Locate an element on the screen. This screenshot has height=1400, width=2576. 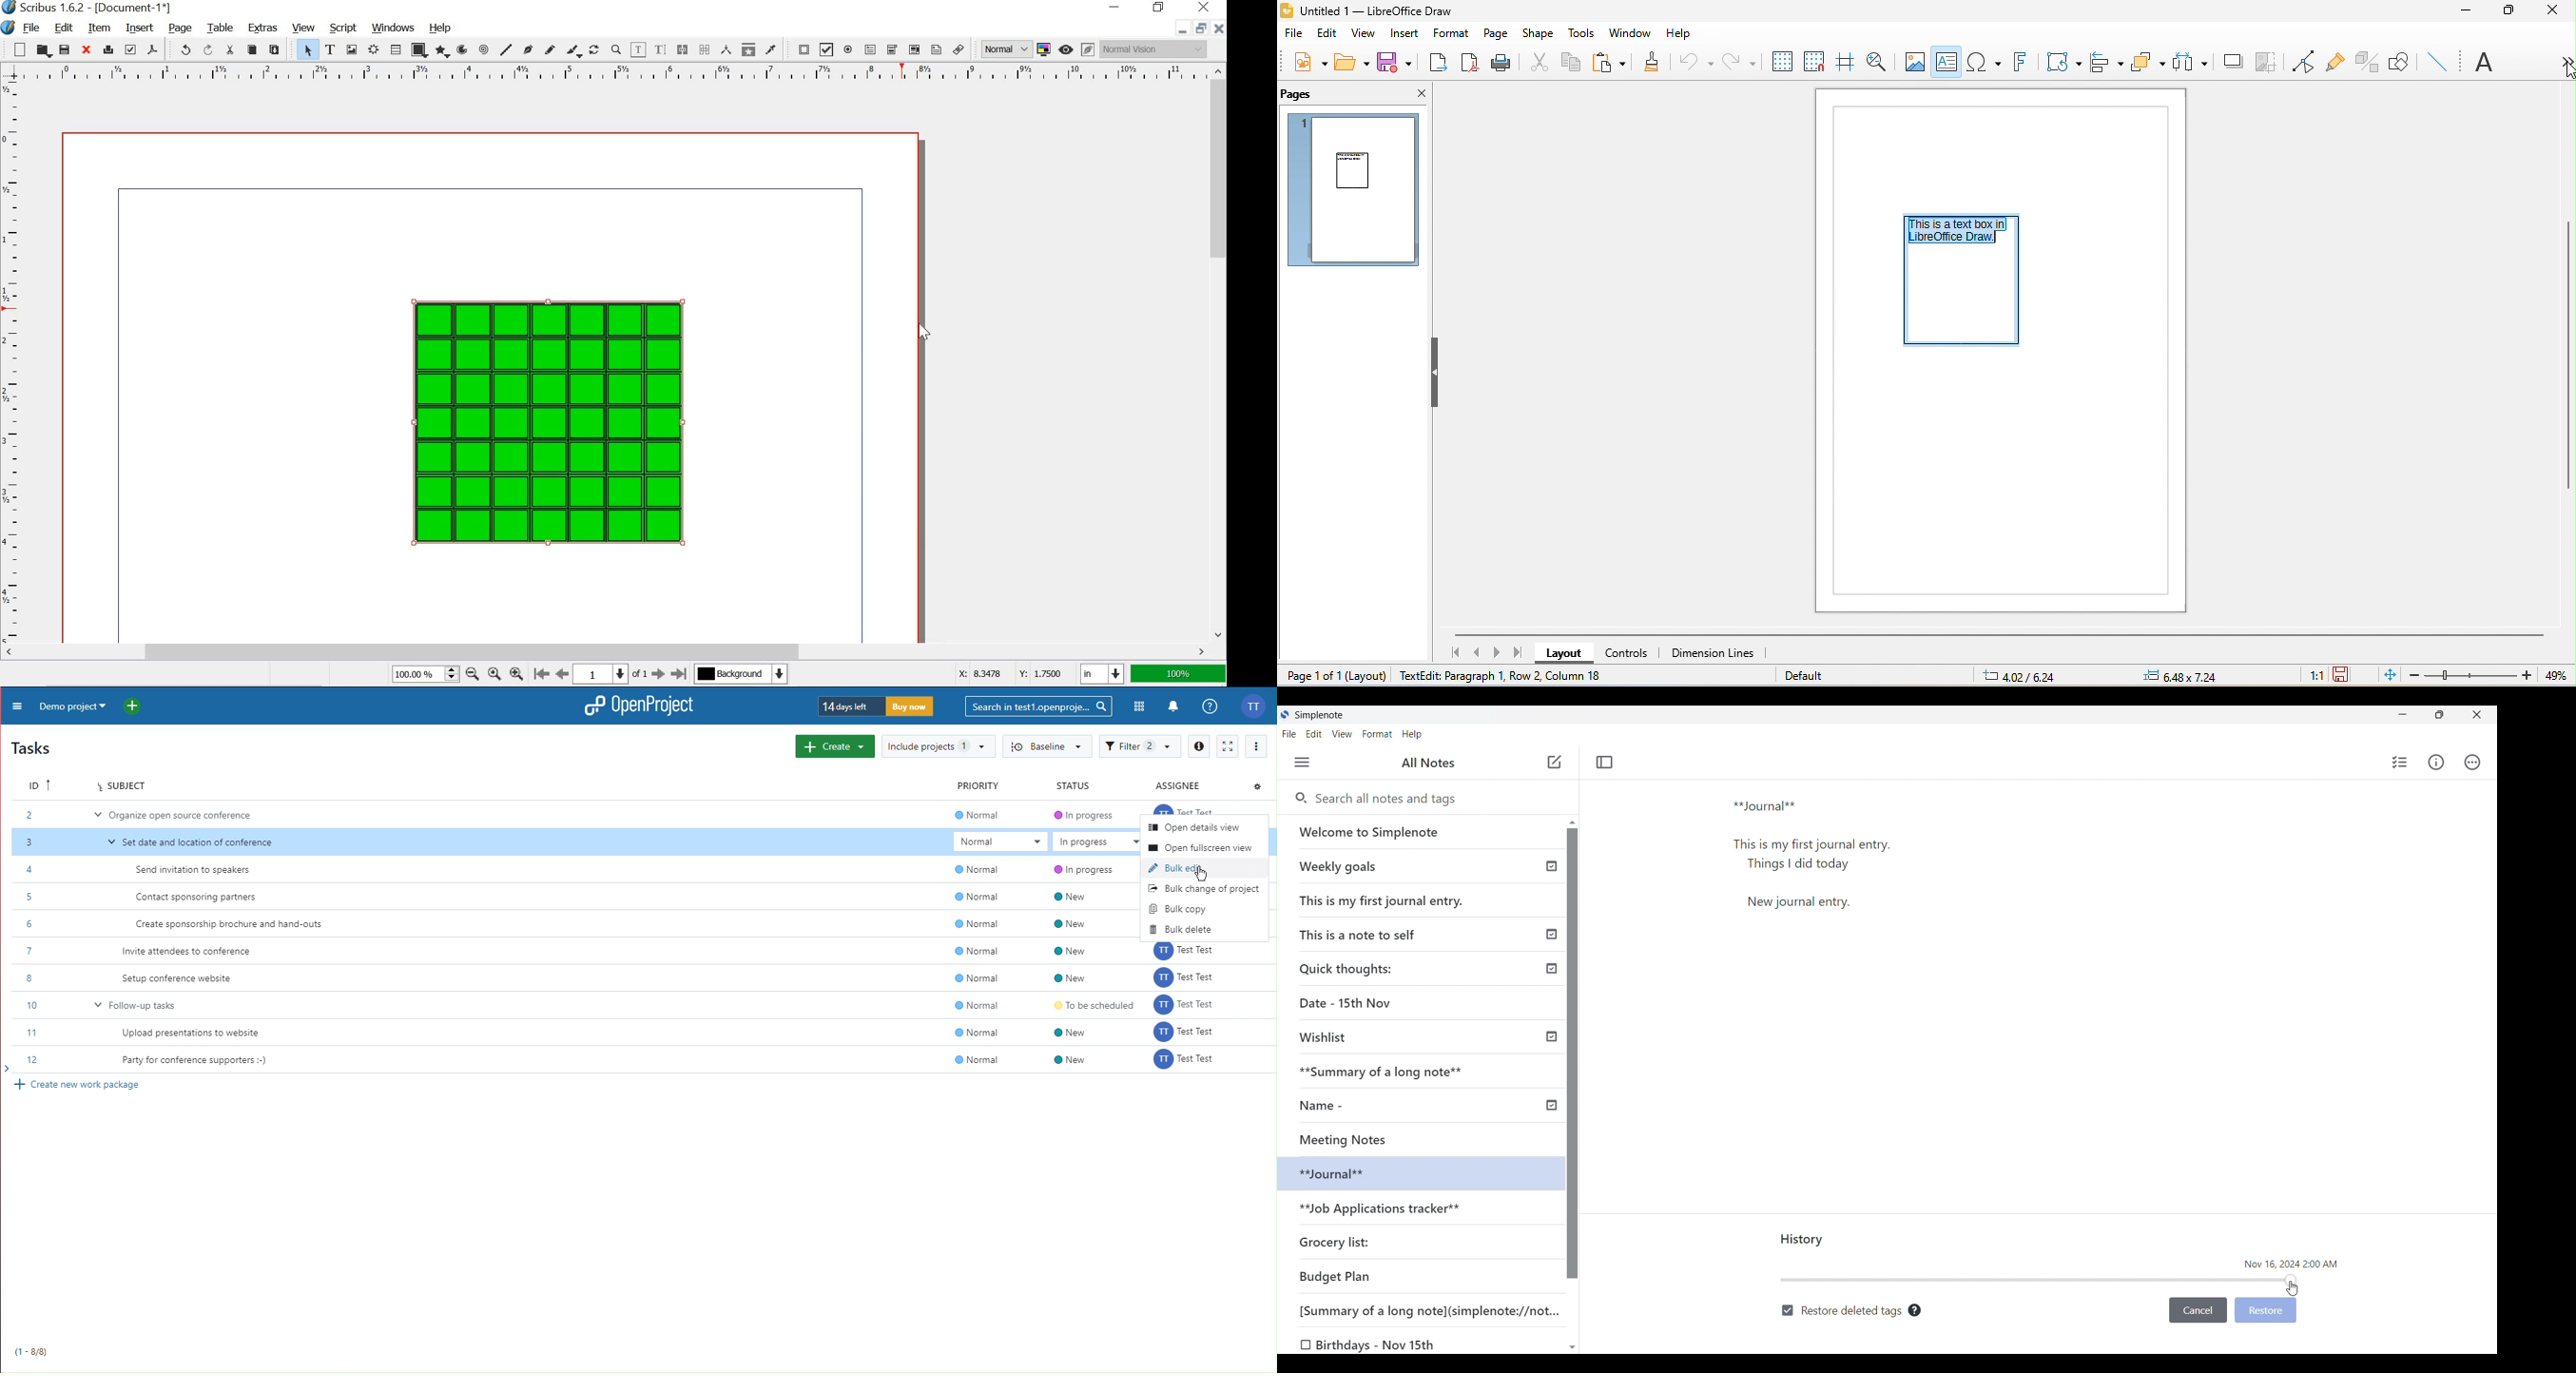
hide is located at coordinates (1437, 373).